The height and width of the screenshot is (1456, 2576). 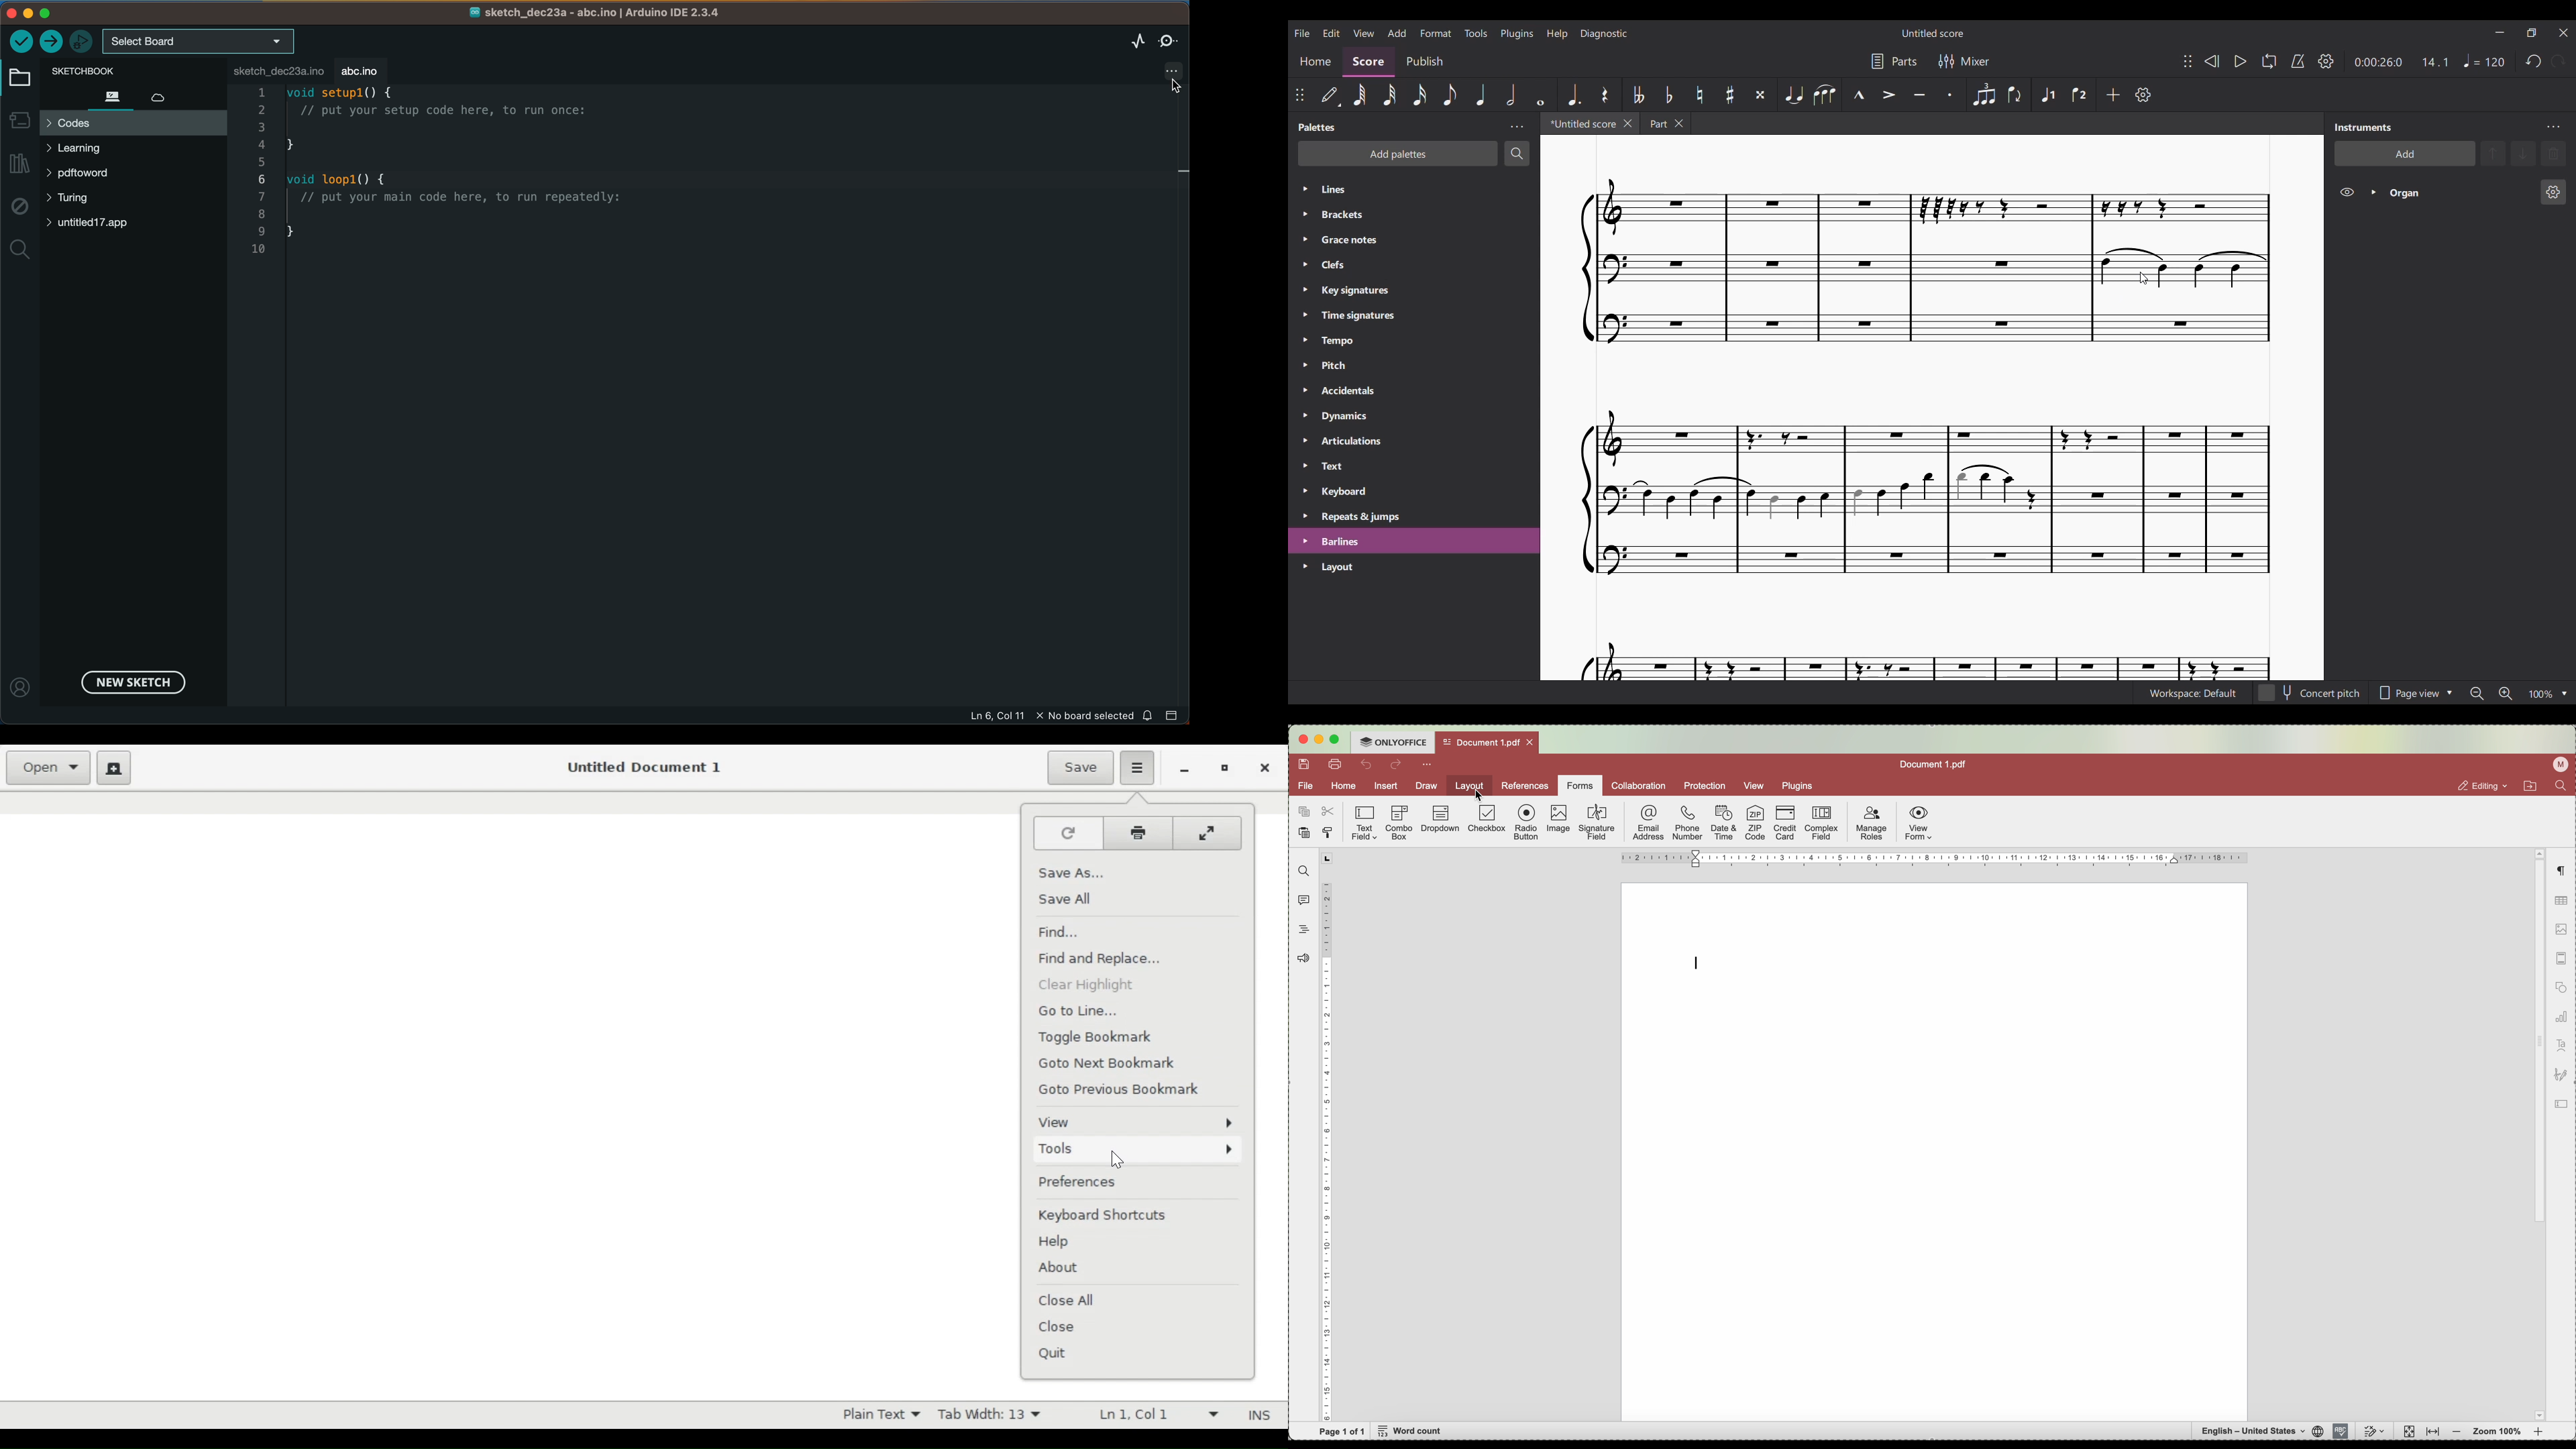 What do you see at coordinates (2113, 94) in the screenshot?
I see `Add` at bounding box center [2113, 94].